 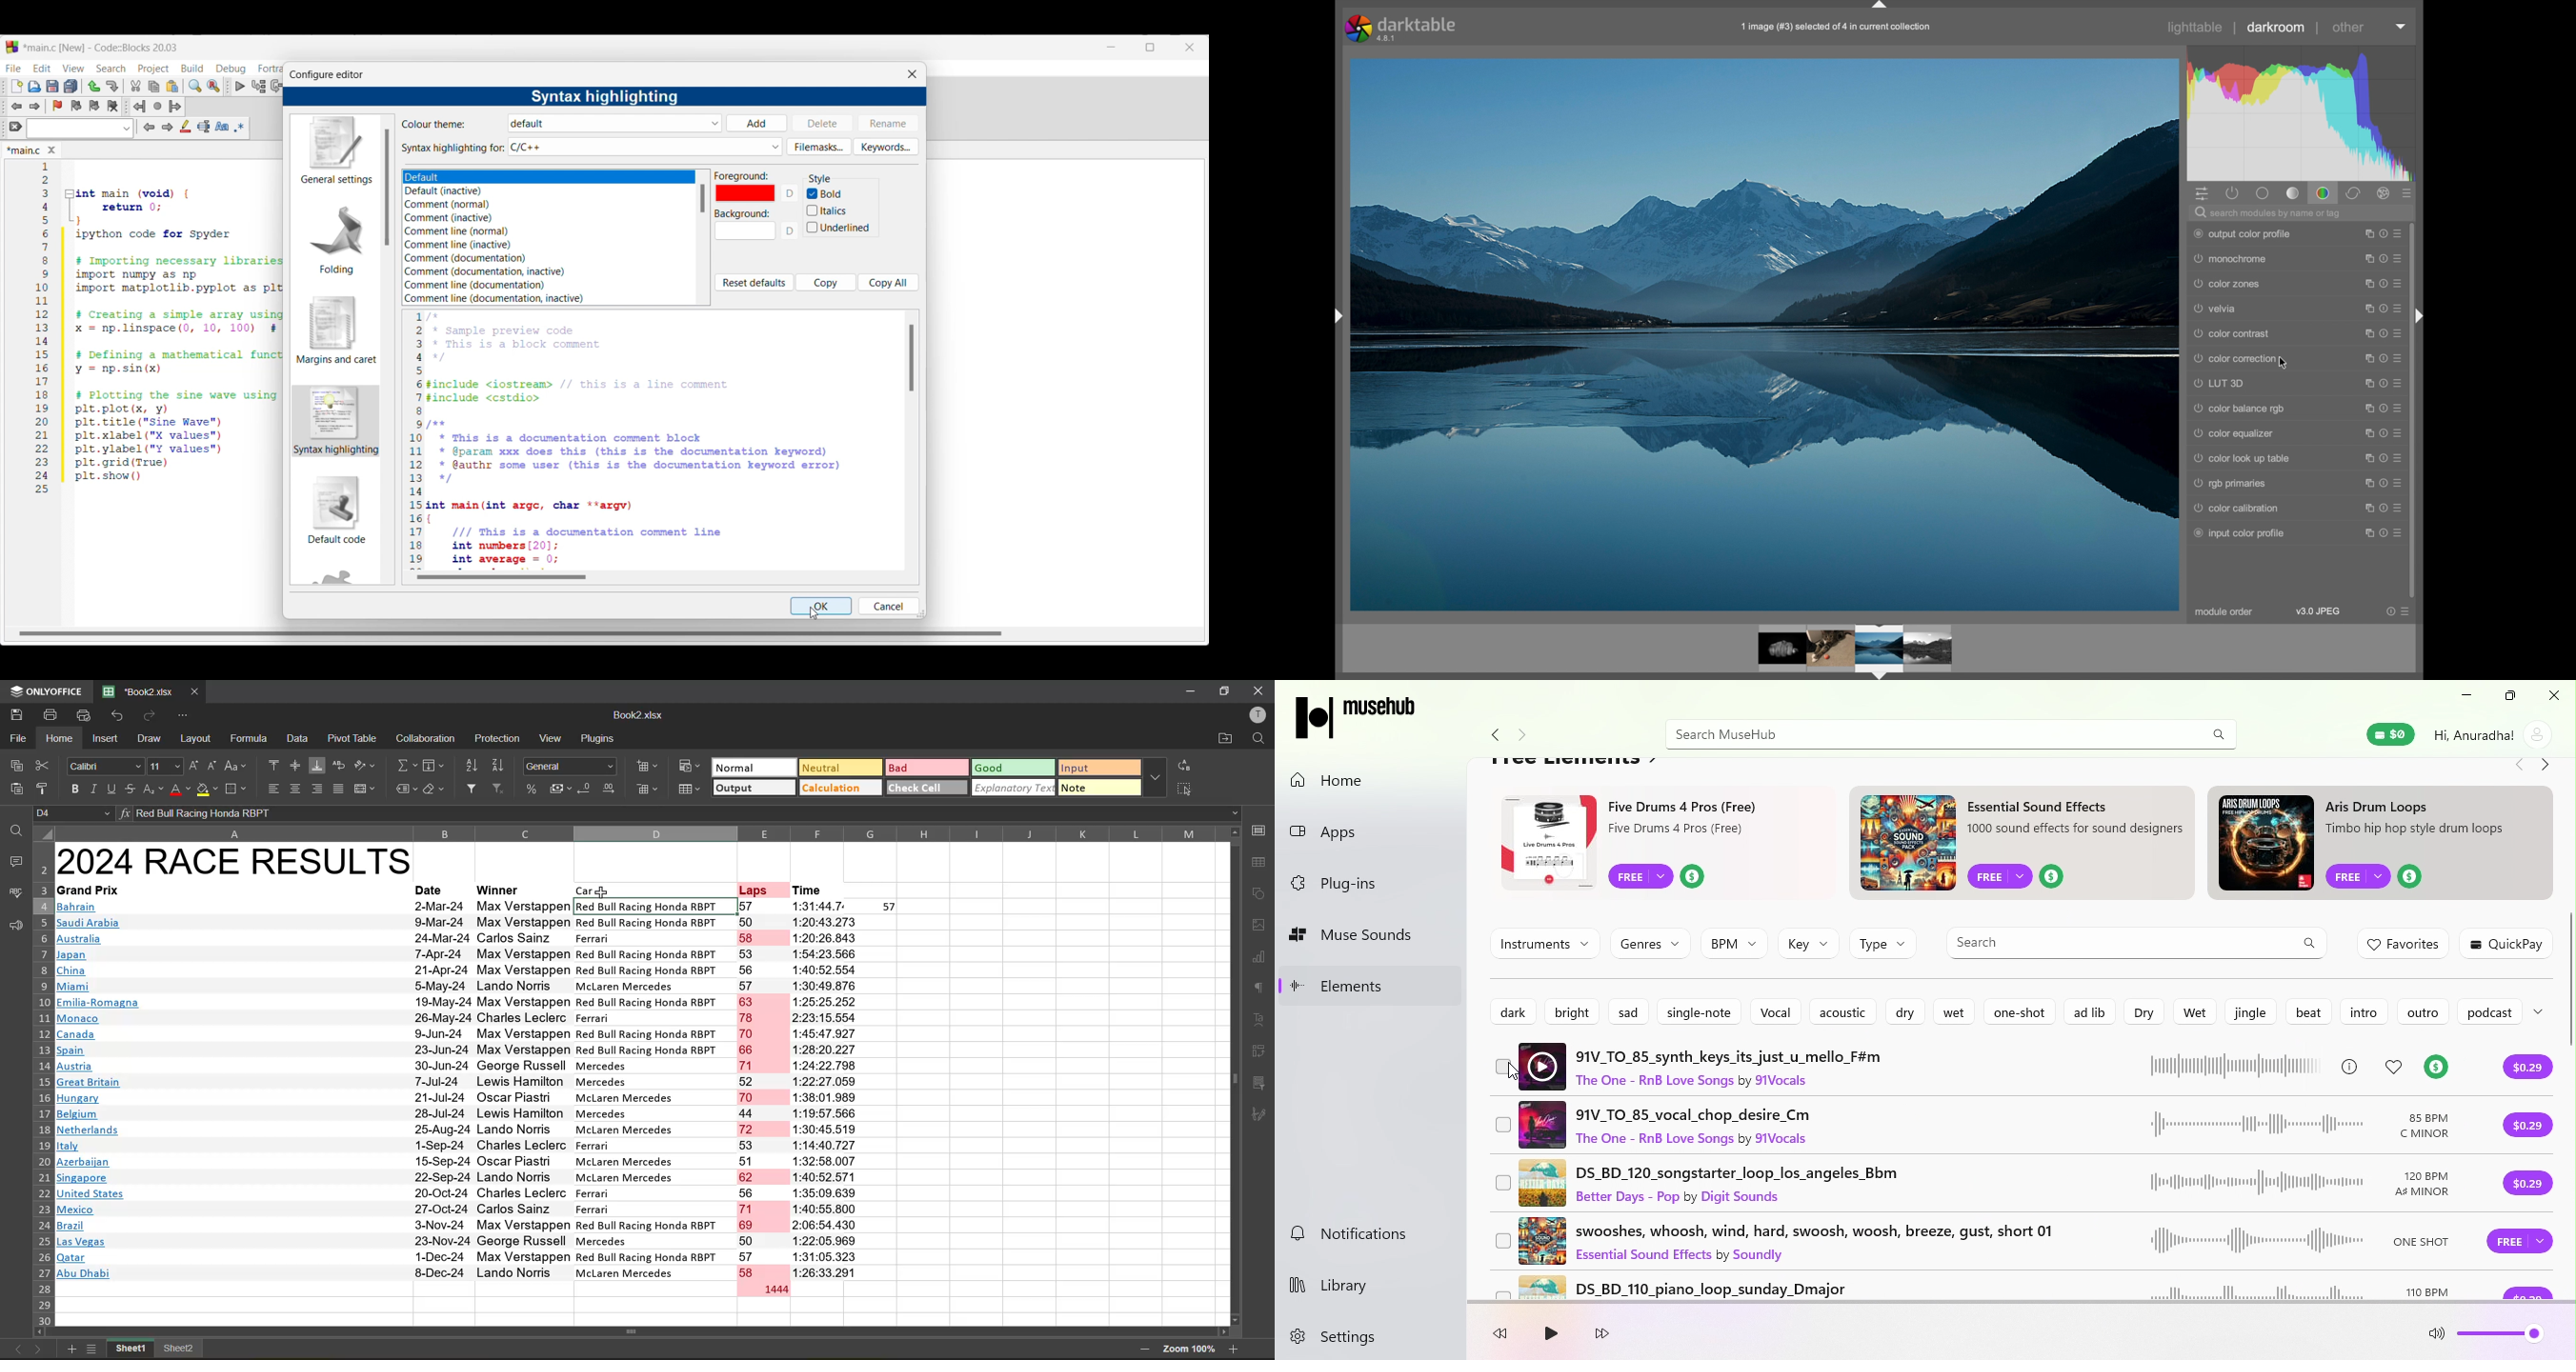 What do you see at coordinates (765, 1099) in the screenshot?
I see `Laps number` at bounding box center [765, 1099].